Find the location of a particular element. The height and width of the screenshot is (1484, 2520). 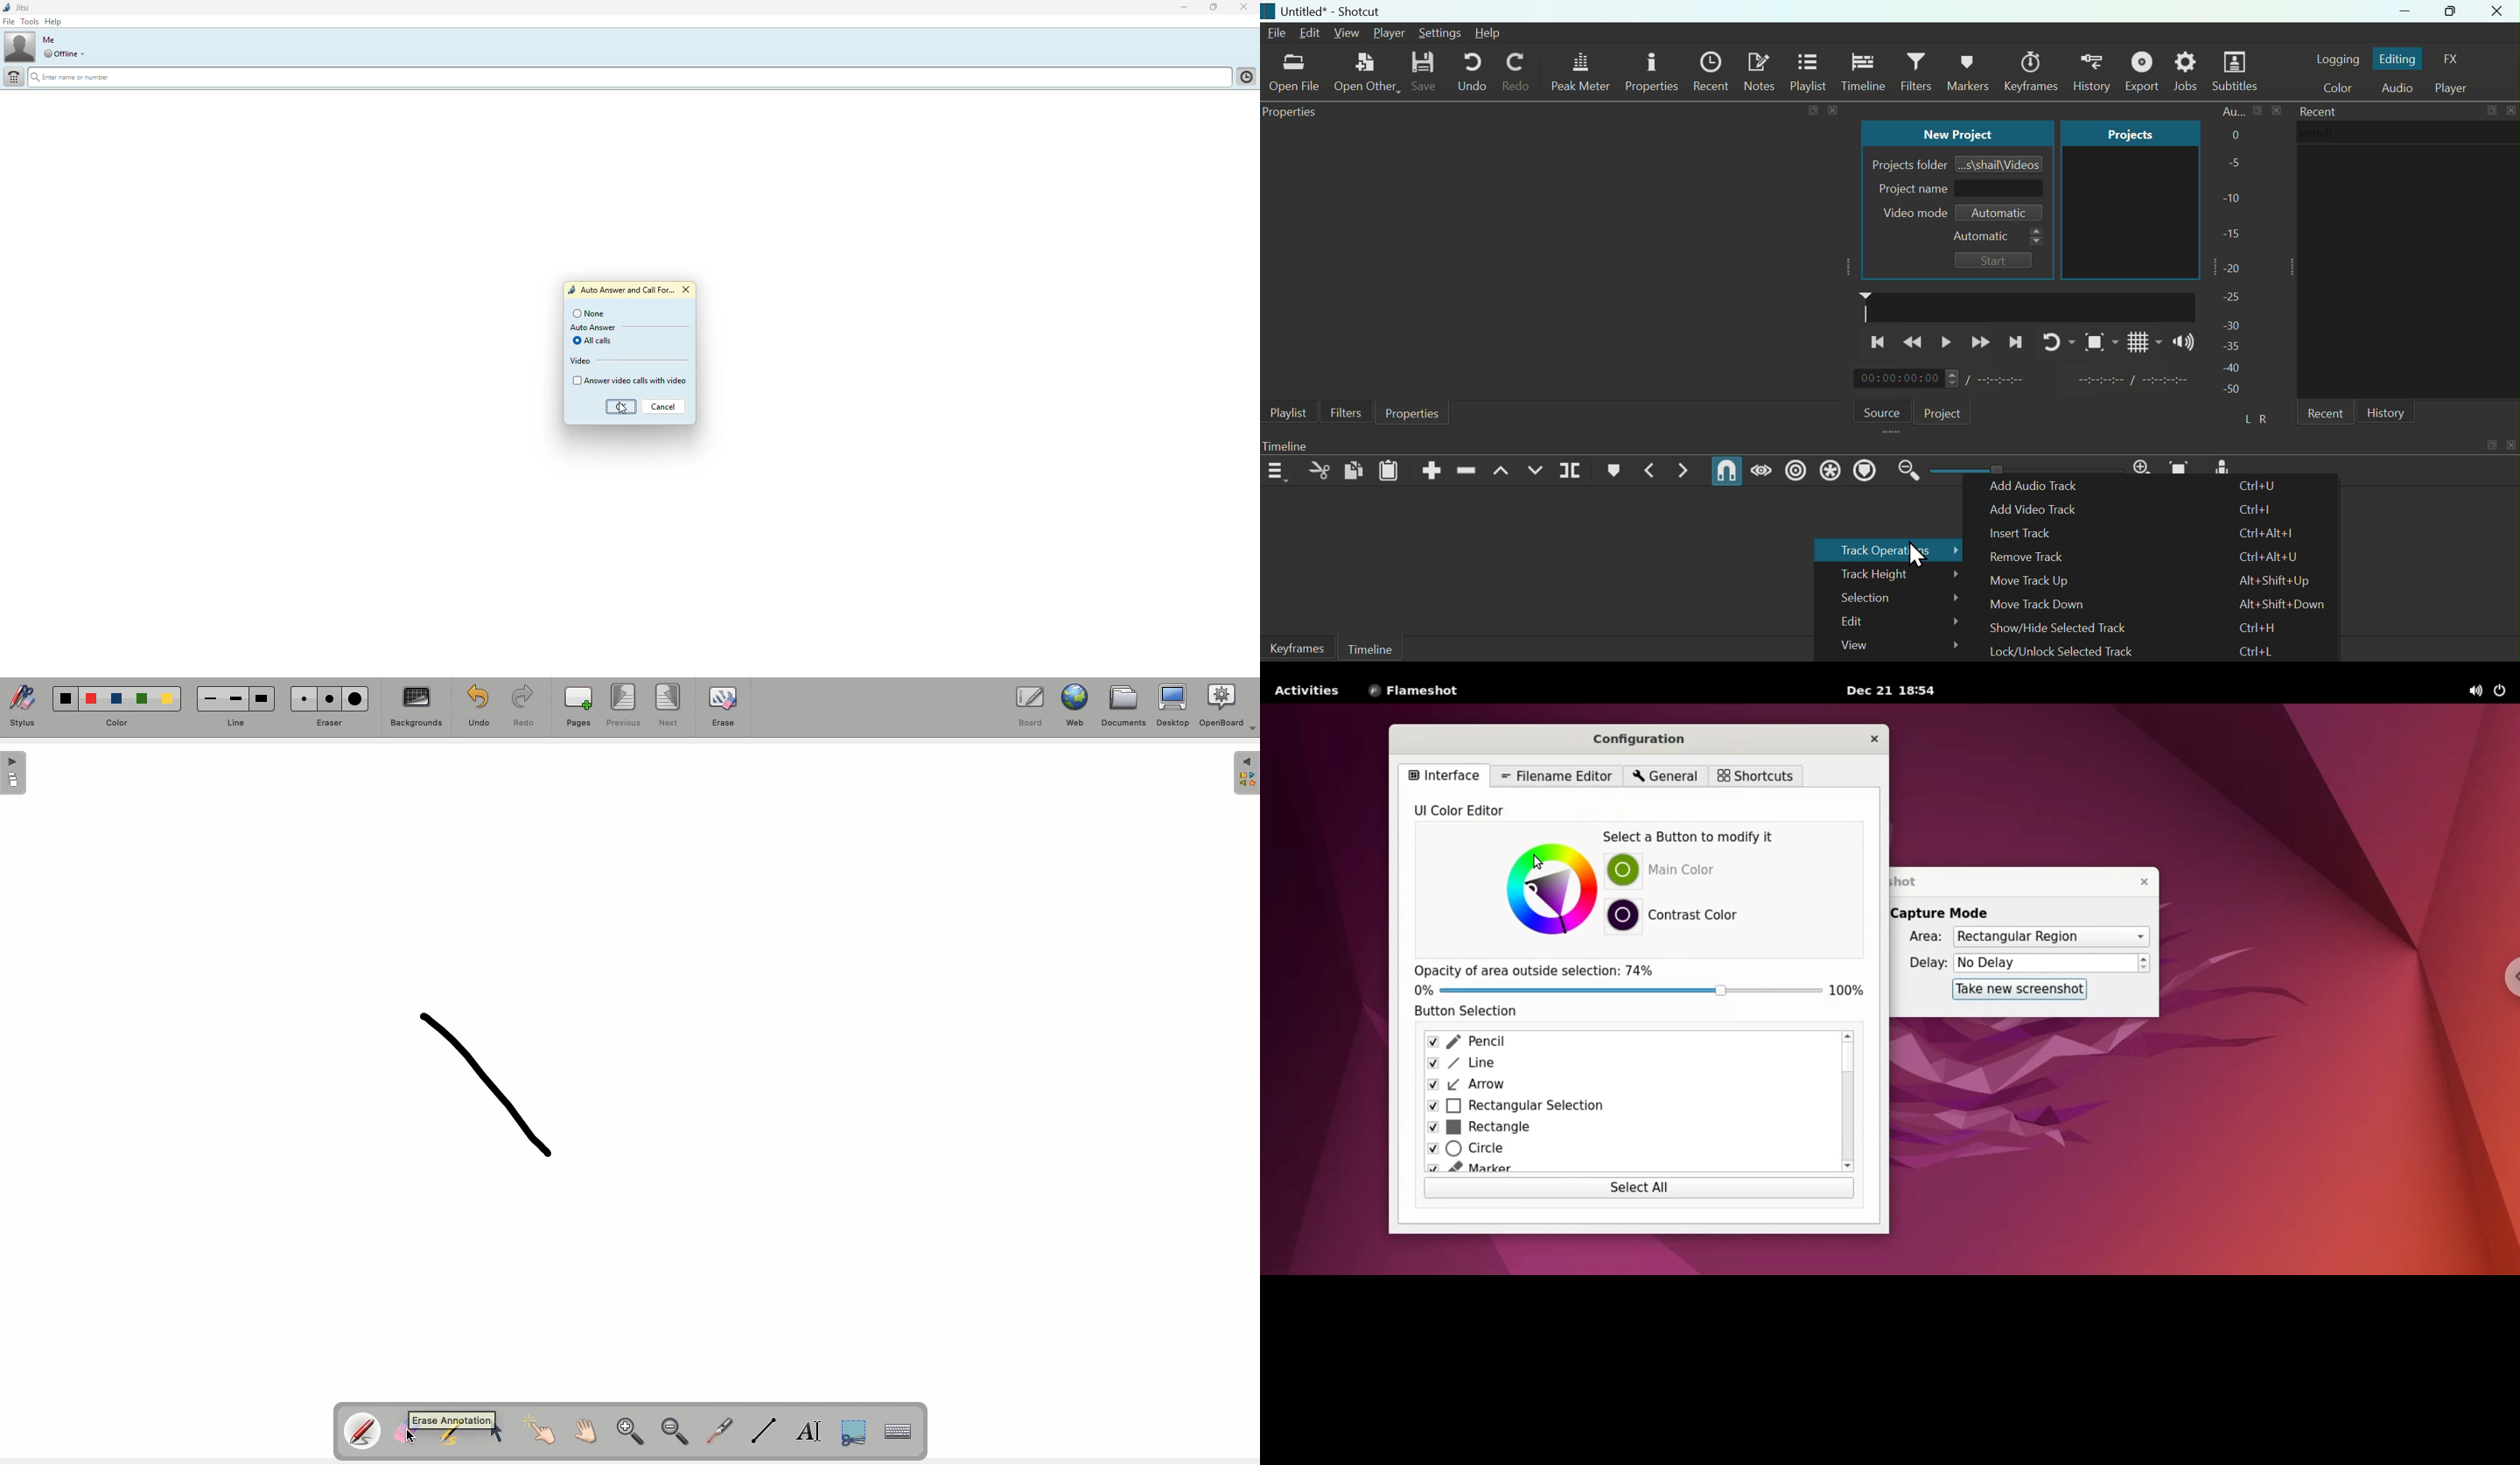

Alt+Shift+Down is located at coordinates (2282, 604).